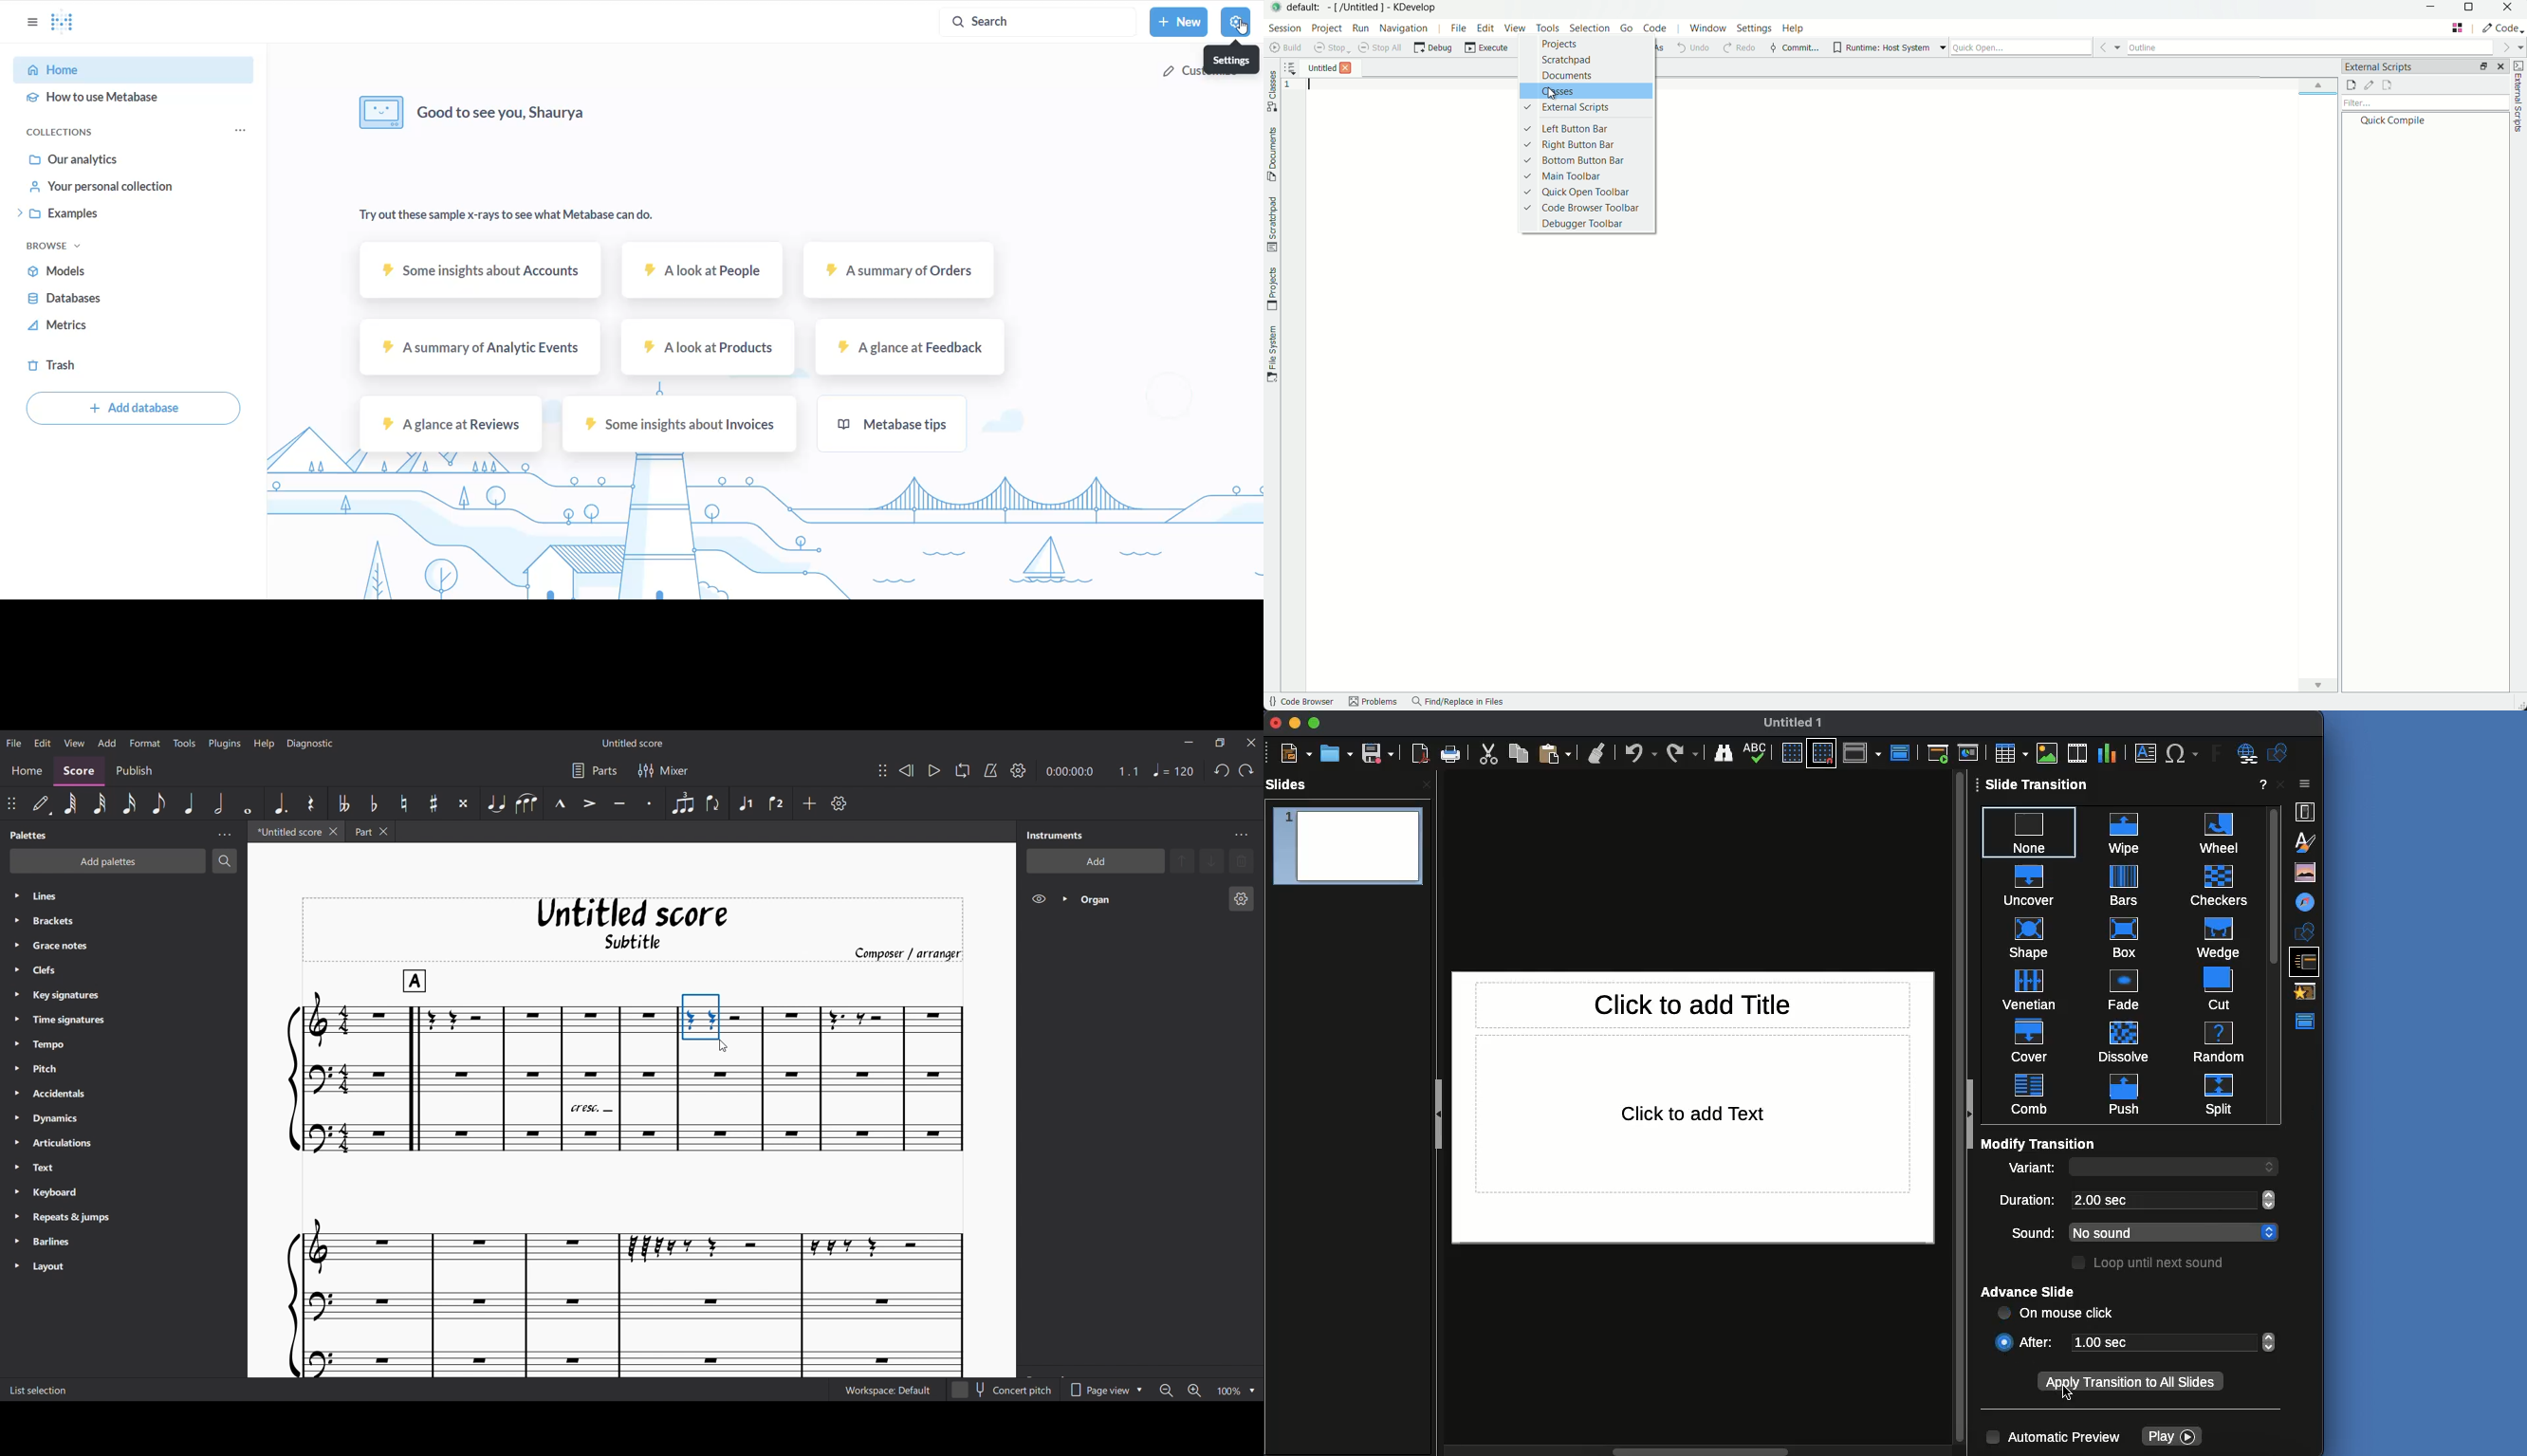  I want to click on Delete selection, so click(1242, 861).